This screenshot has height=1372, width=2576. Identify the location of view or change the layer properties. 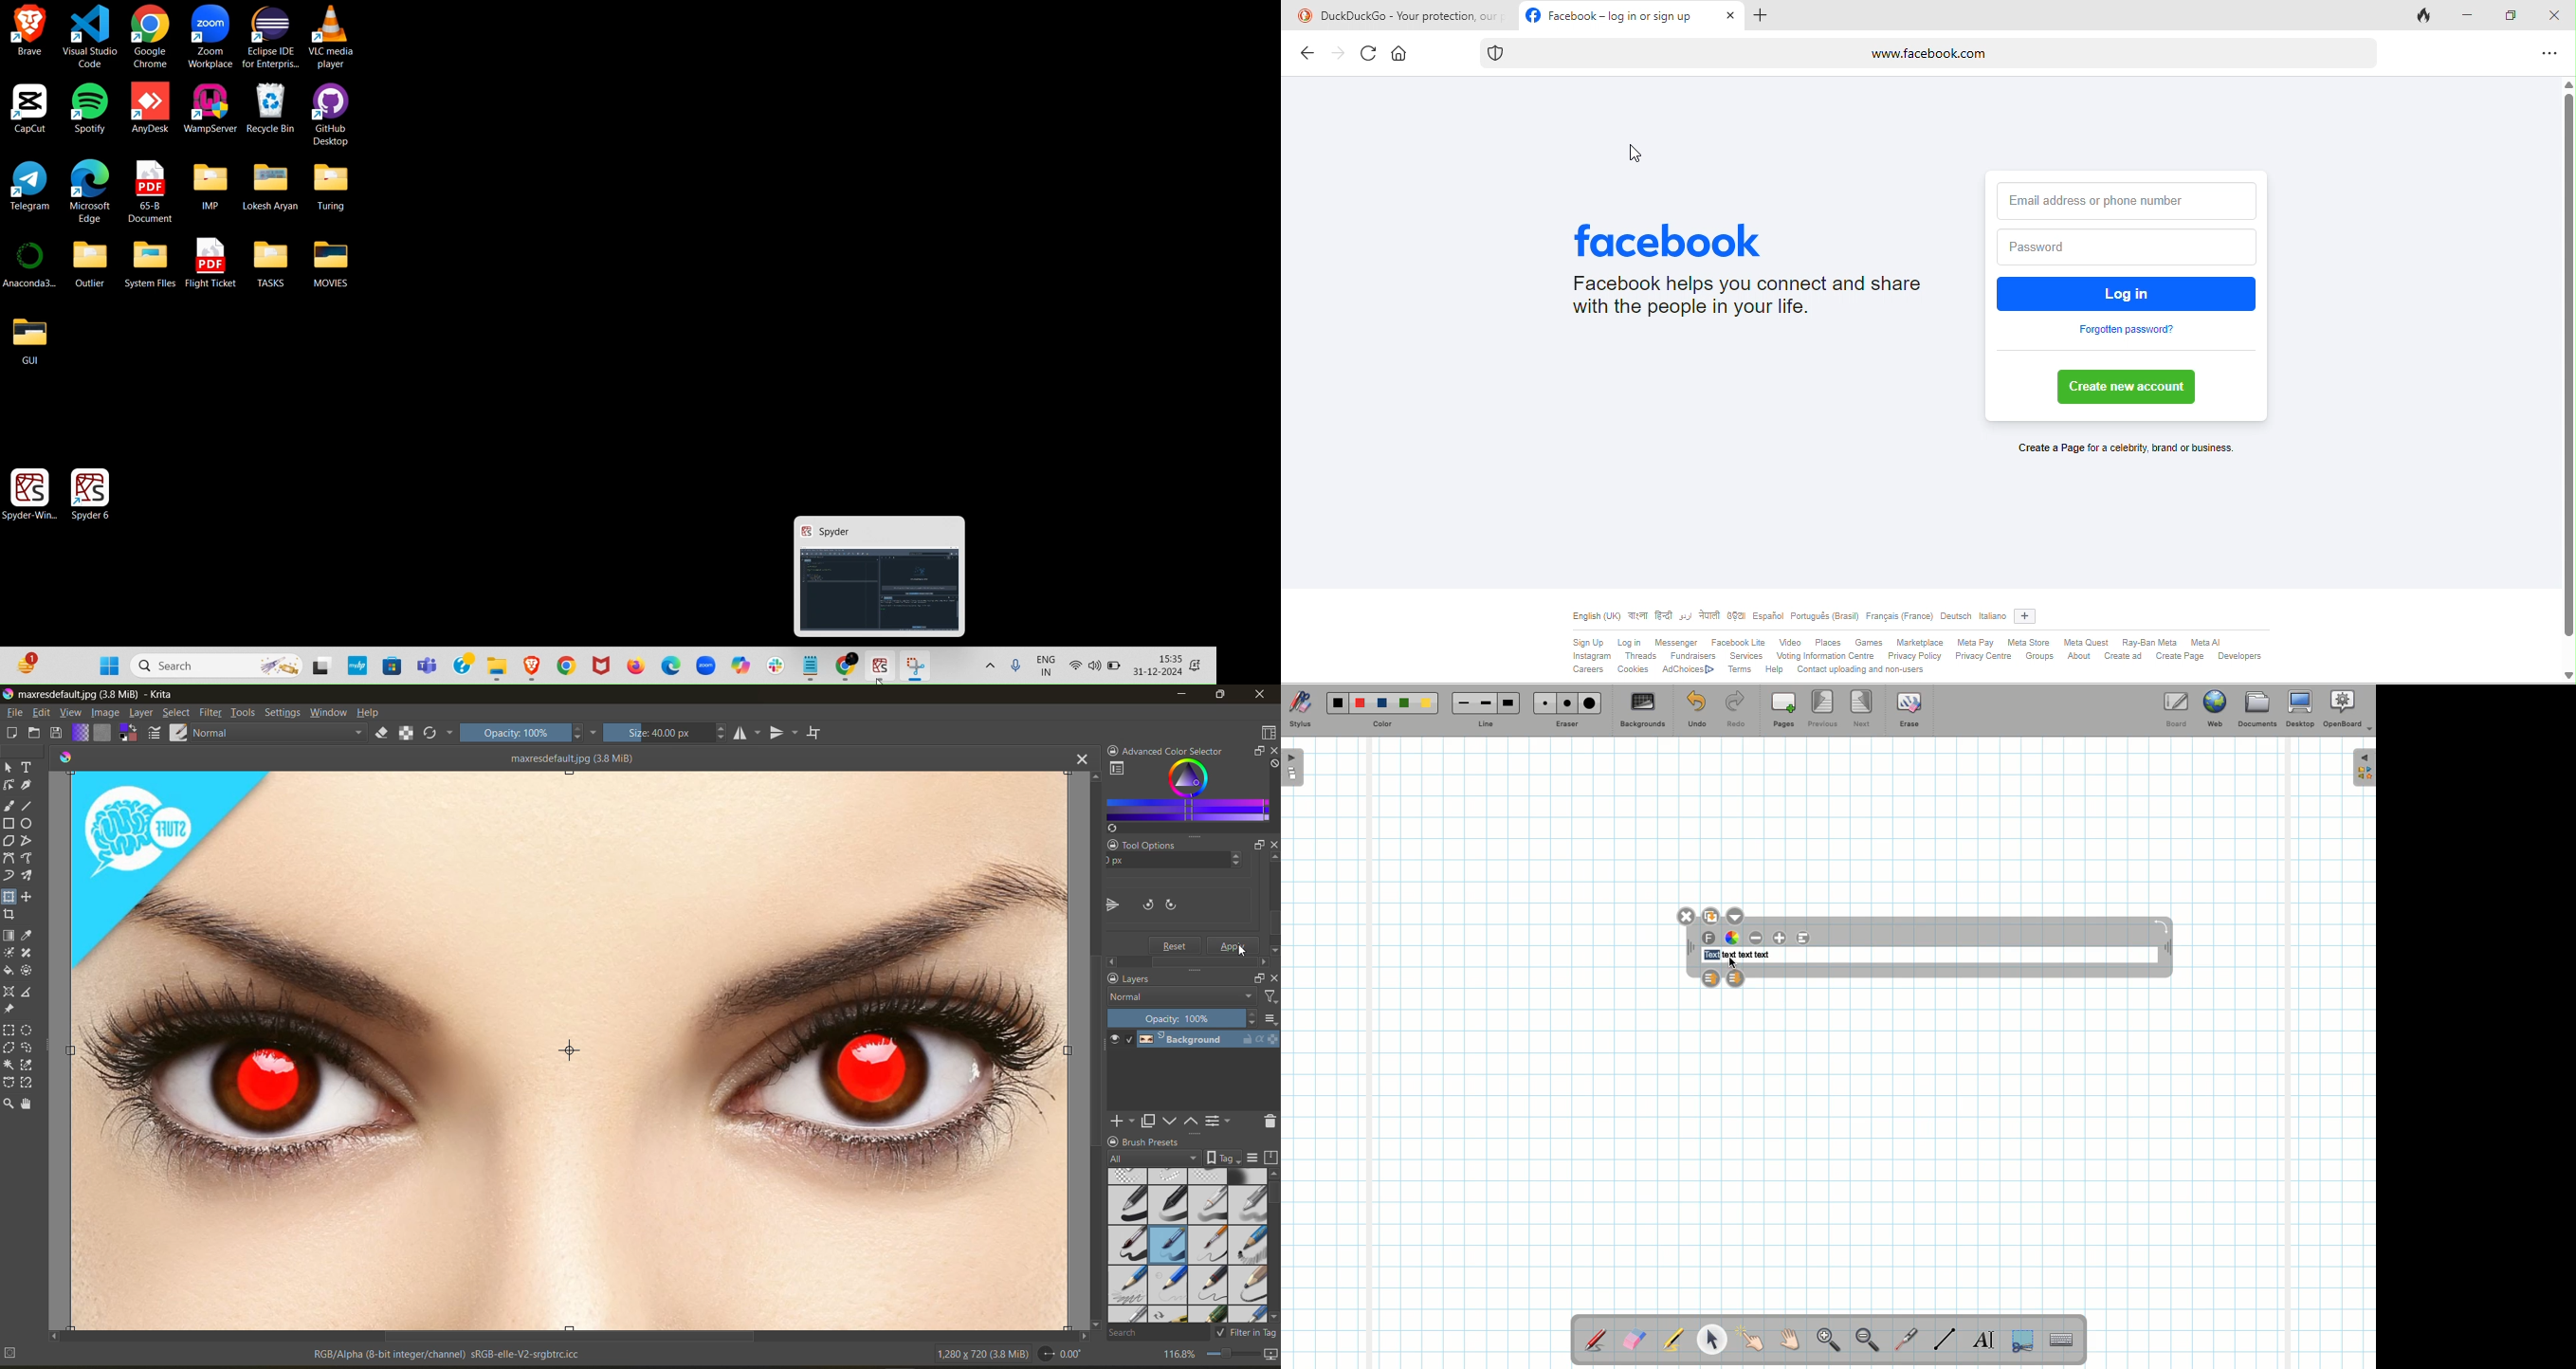
(1220, 1120).